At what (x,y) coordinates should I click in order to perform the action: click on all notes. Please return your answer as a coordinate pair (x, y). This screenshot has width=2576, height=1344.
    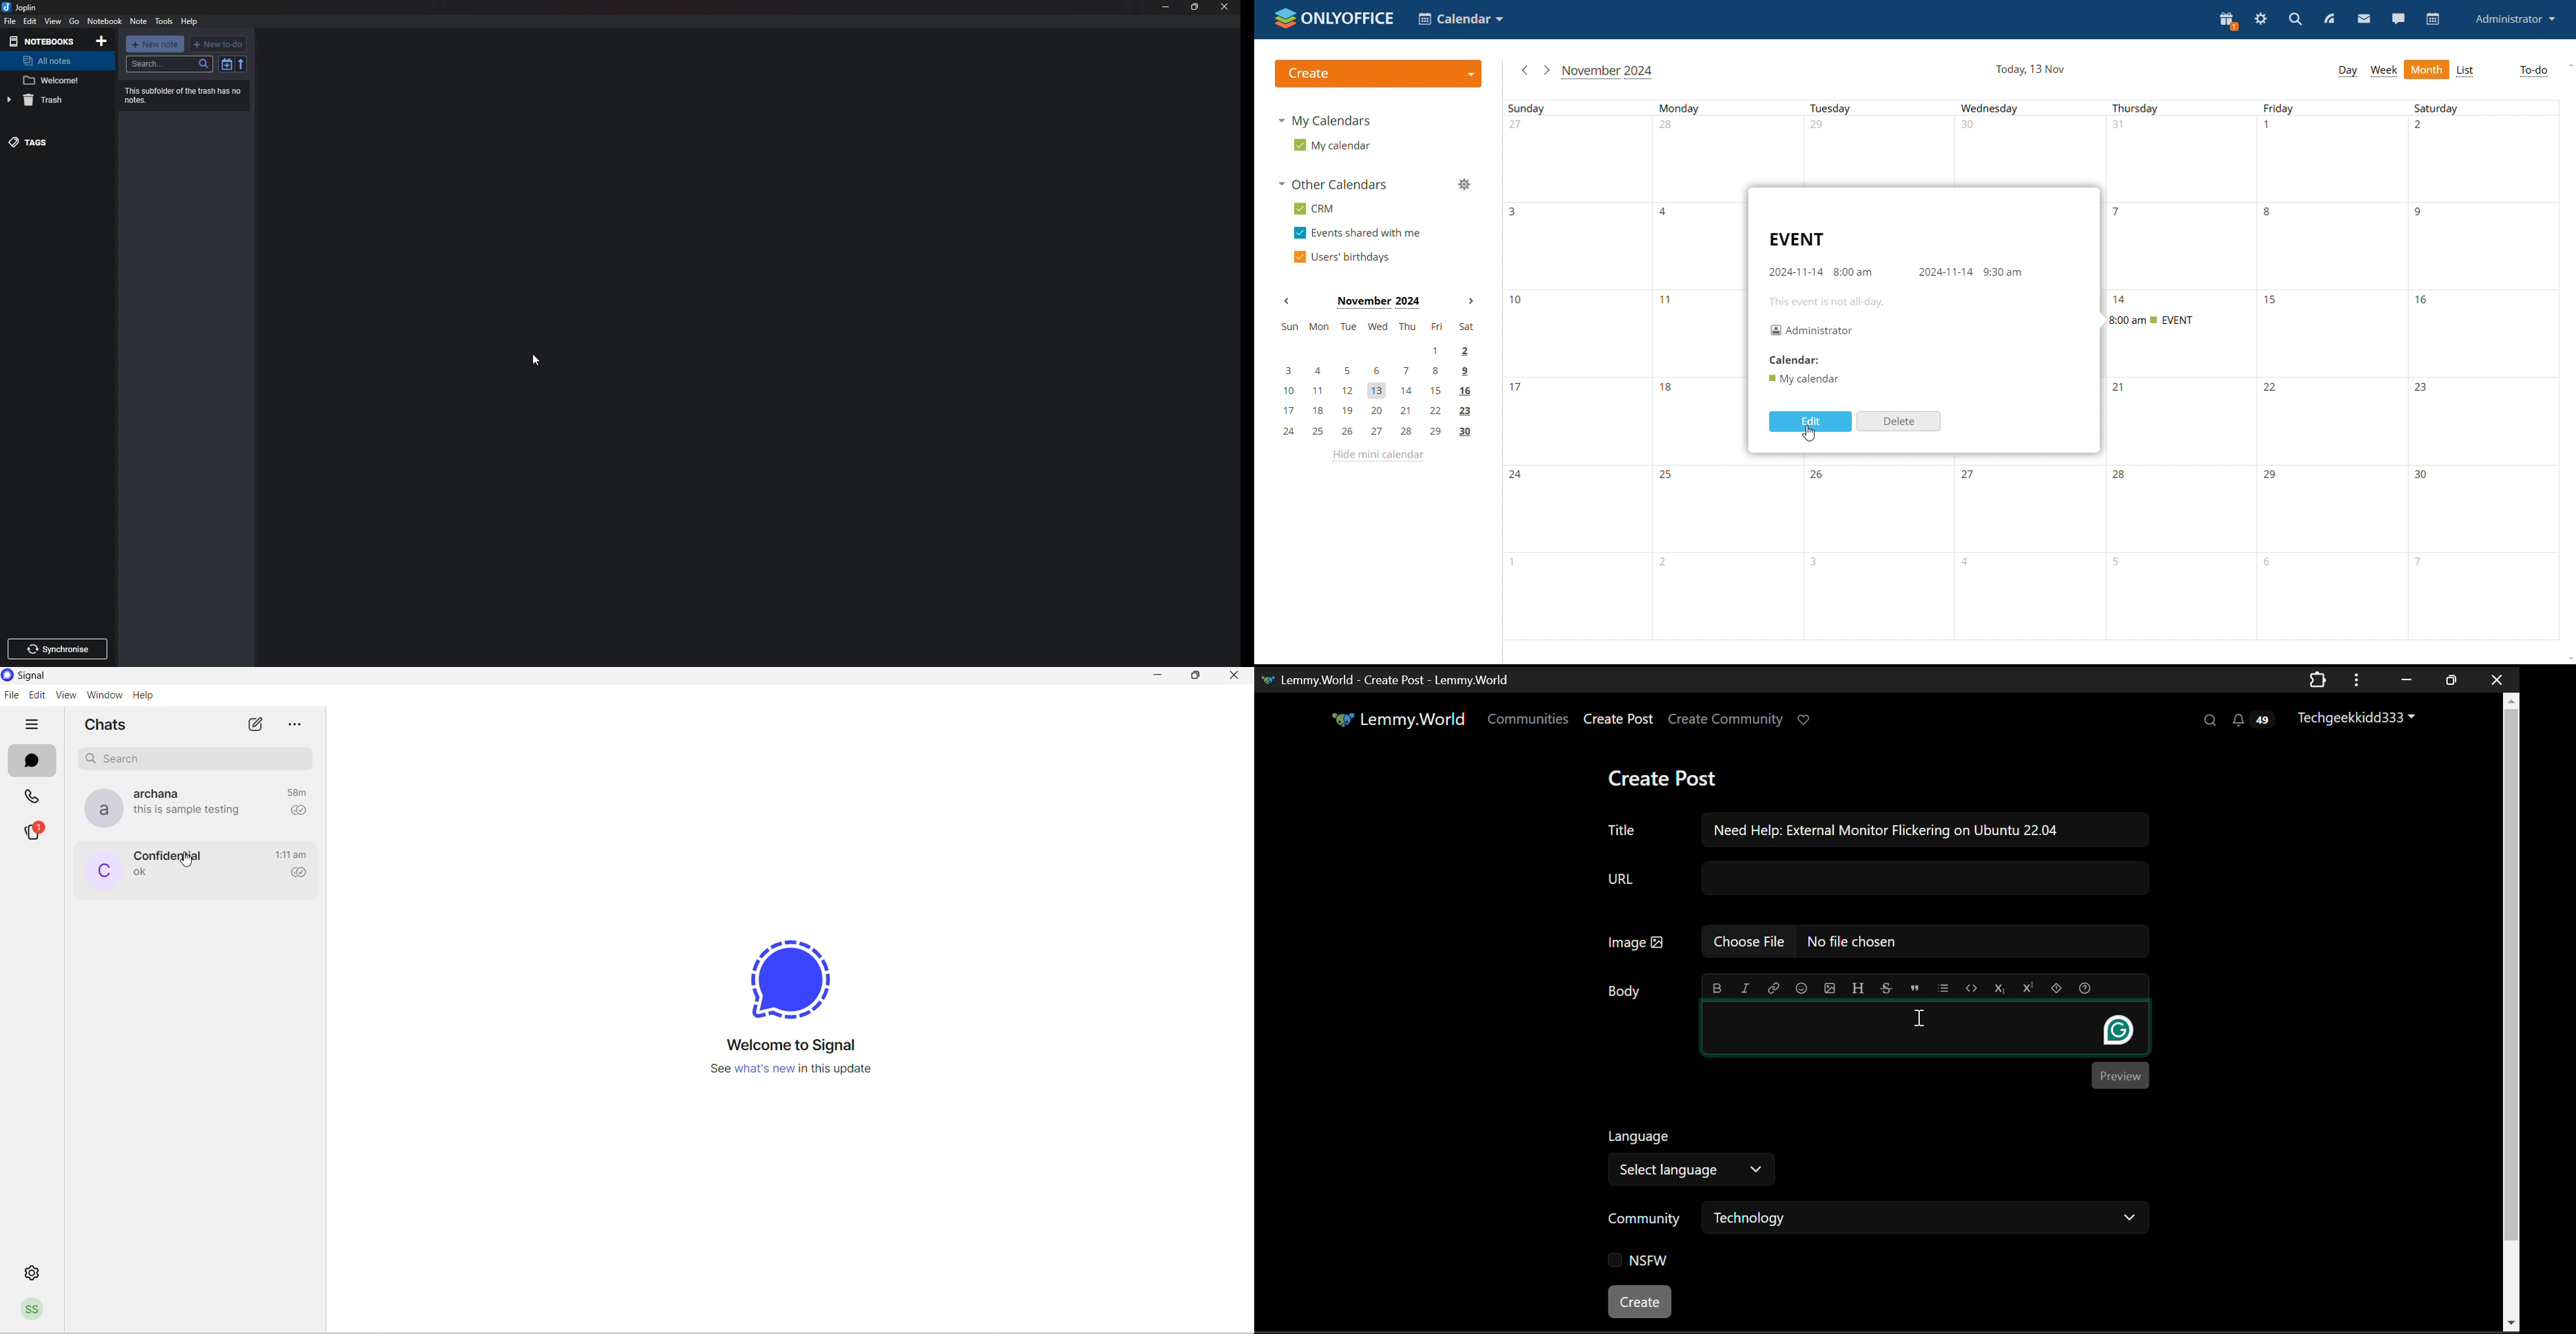
    Looking at the image, I should click on (52, 61).